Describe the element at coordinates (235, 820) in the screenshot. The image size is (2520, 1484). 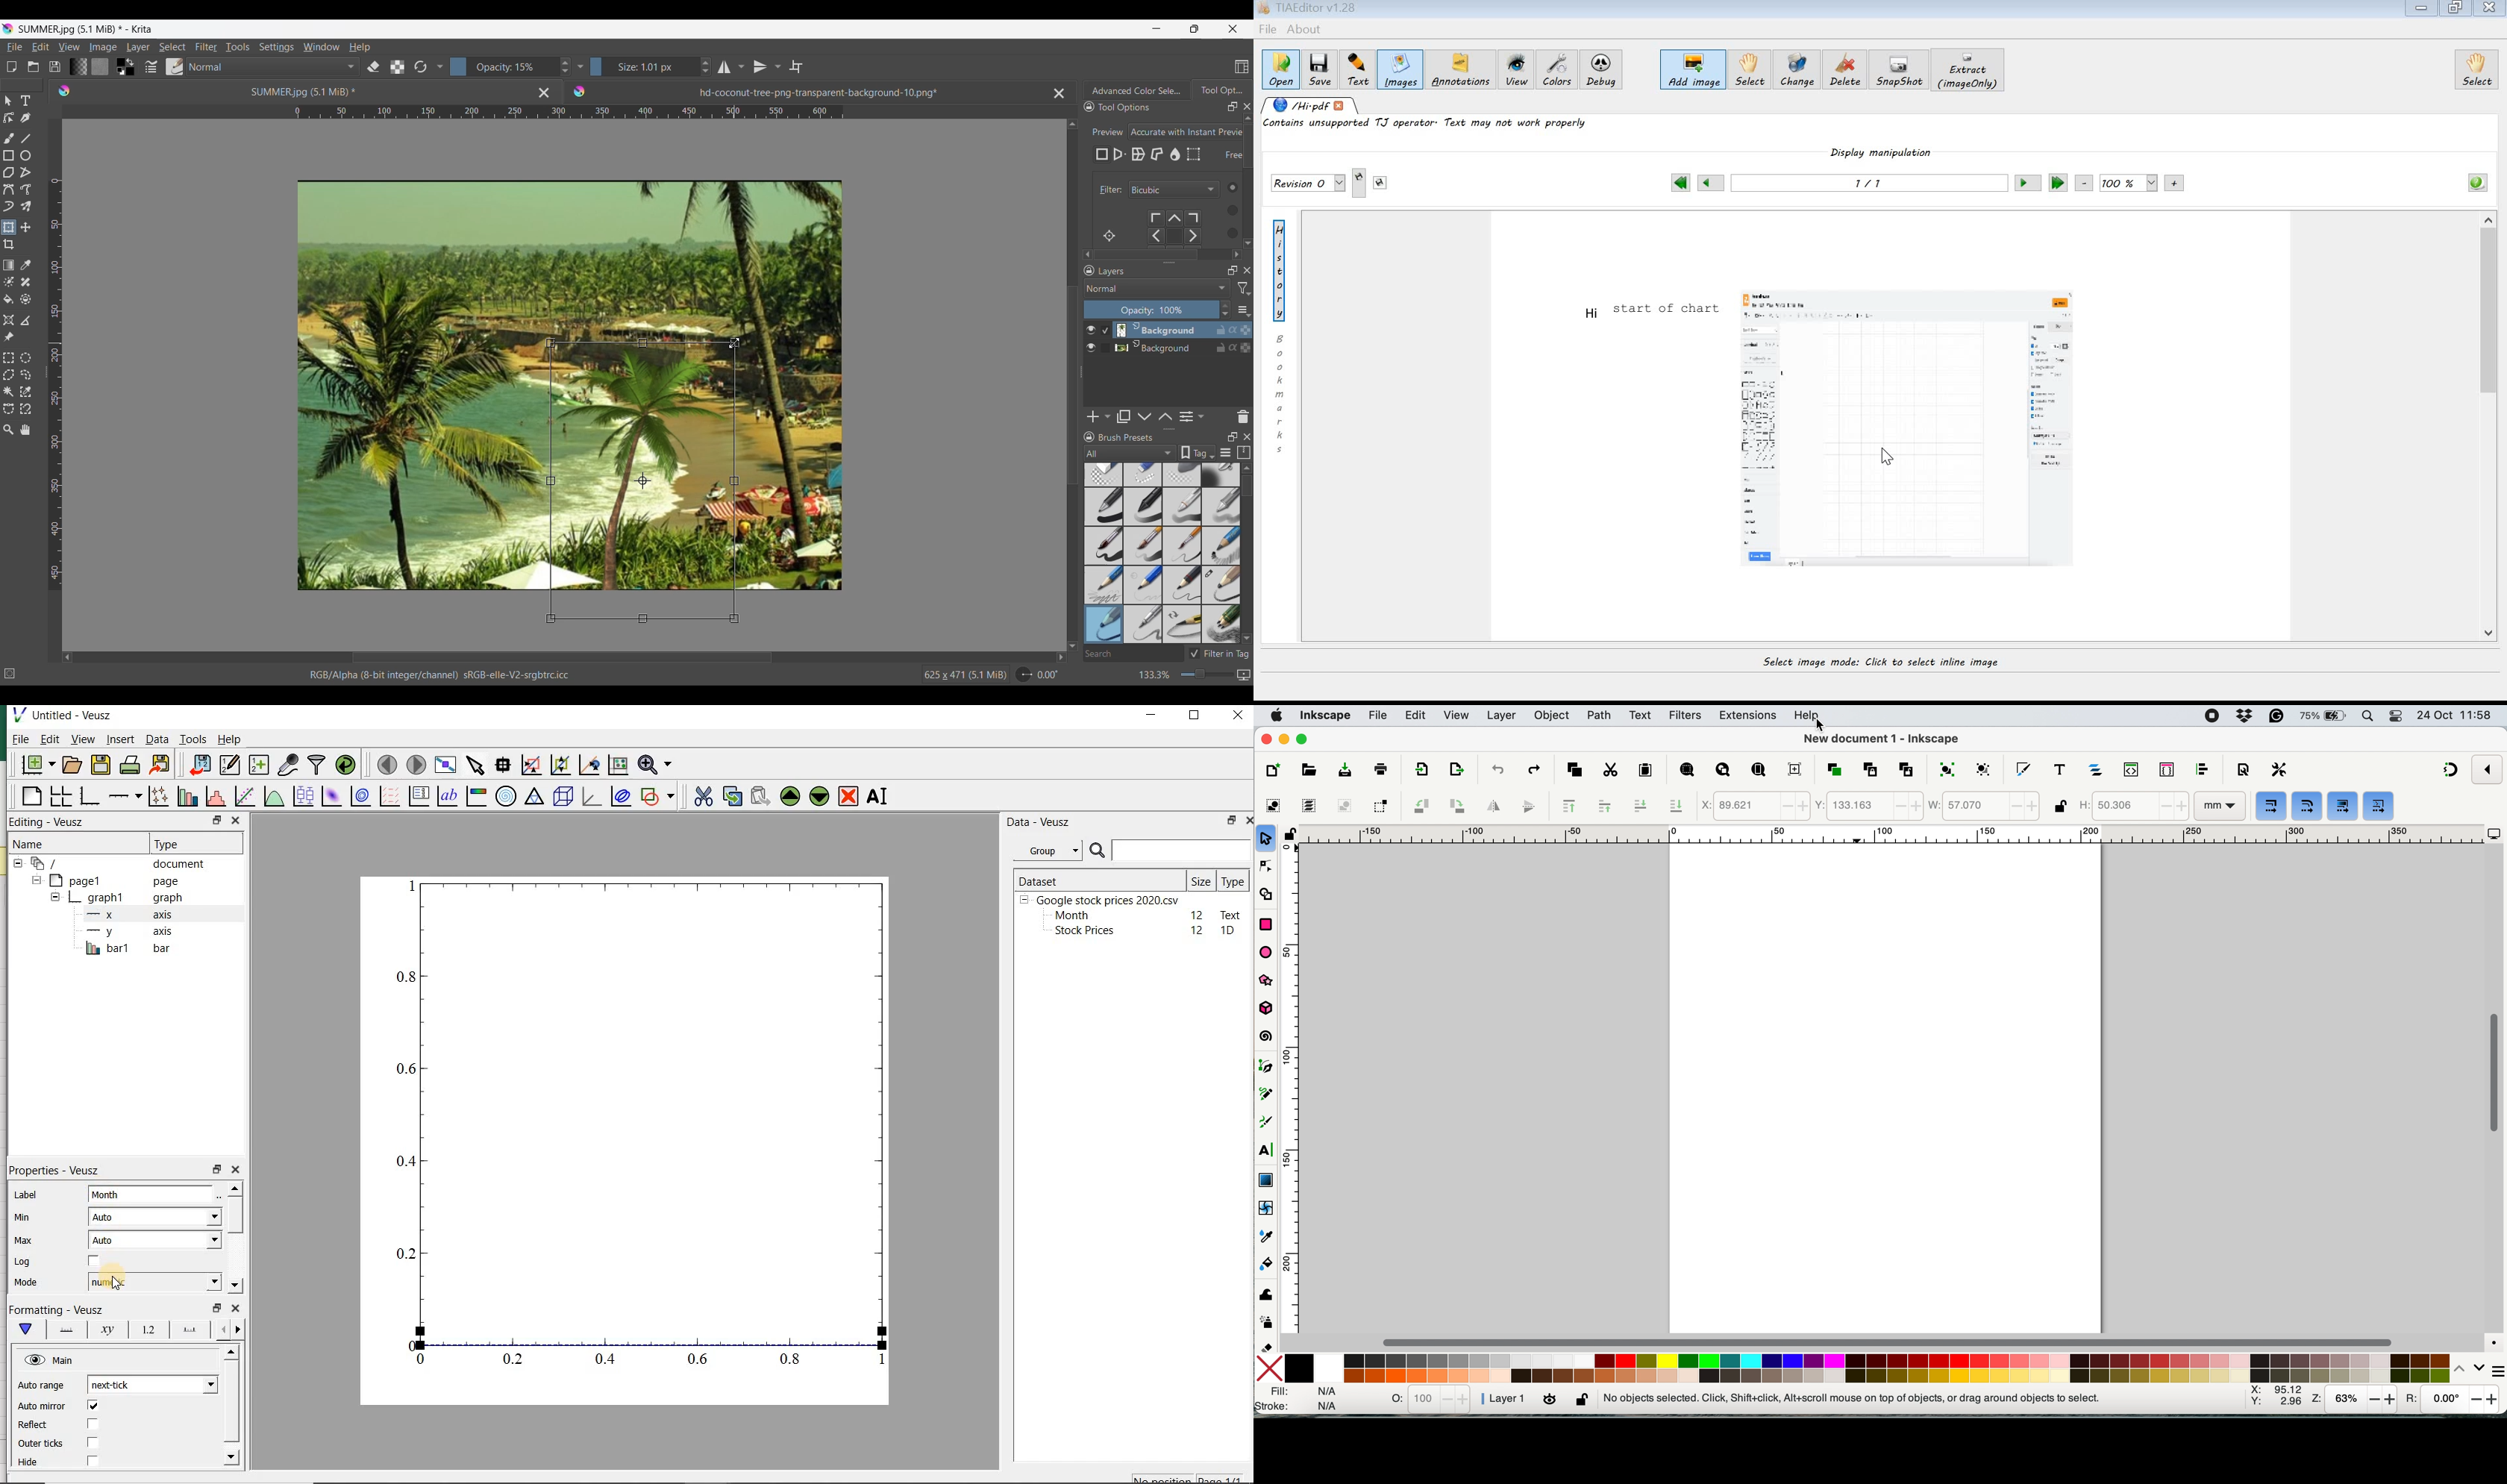
I see `close` at that location.